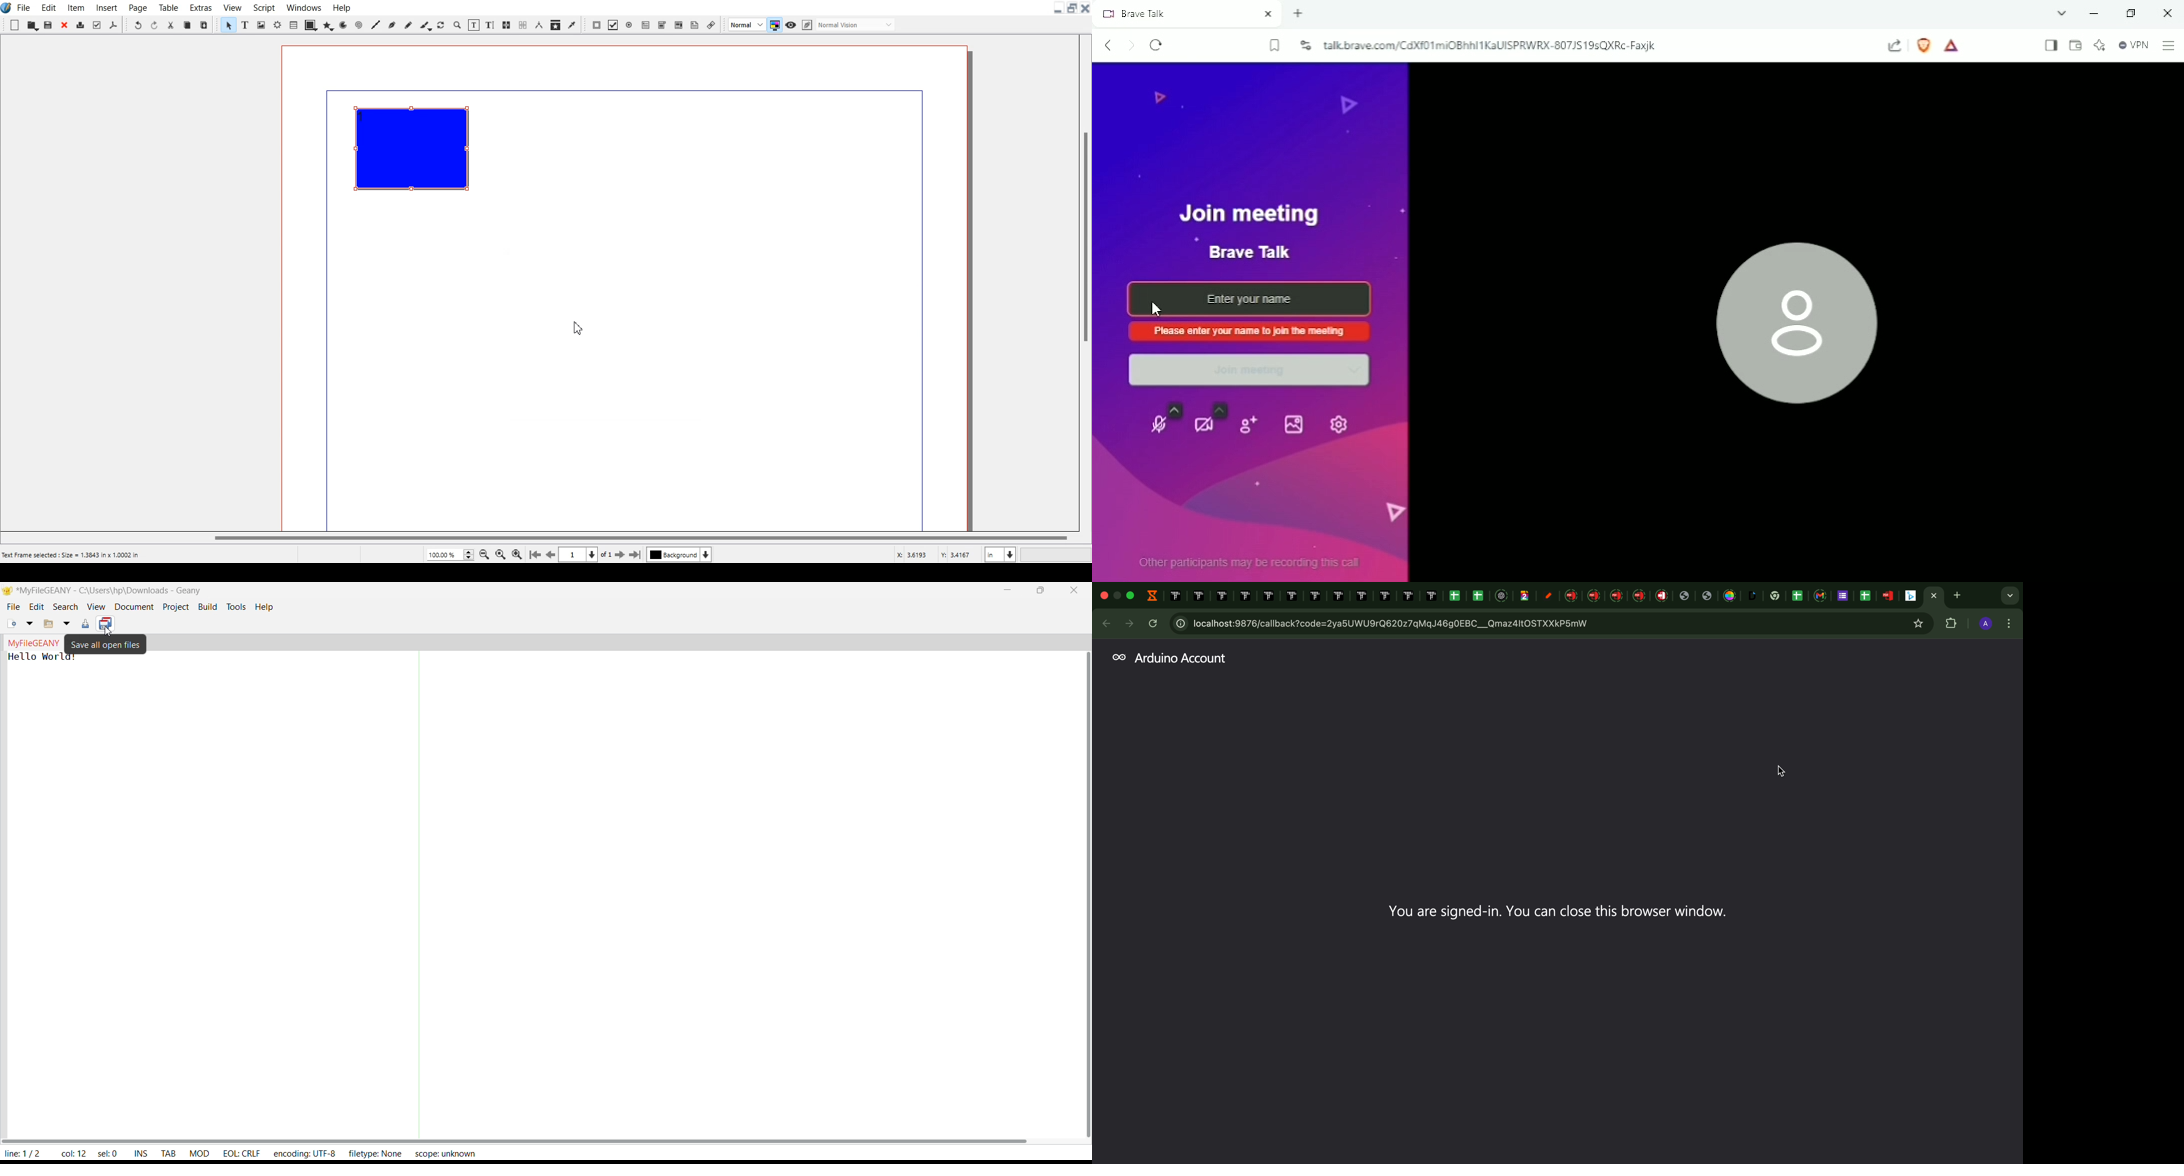 Image resolution: width=2184 pixels, height=1176 pixels. What do you see at coordinates (228, 24) in the screenshot?
I see `Select Item` at bounding box center [228, 24].